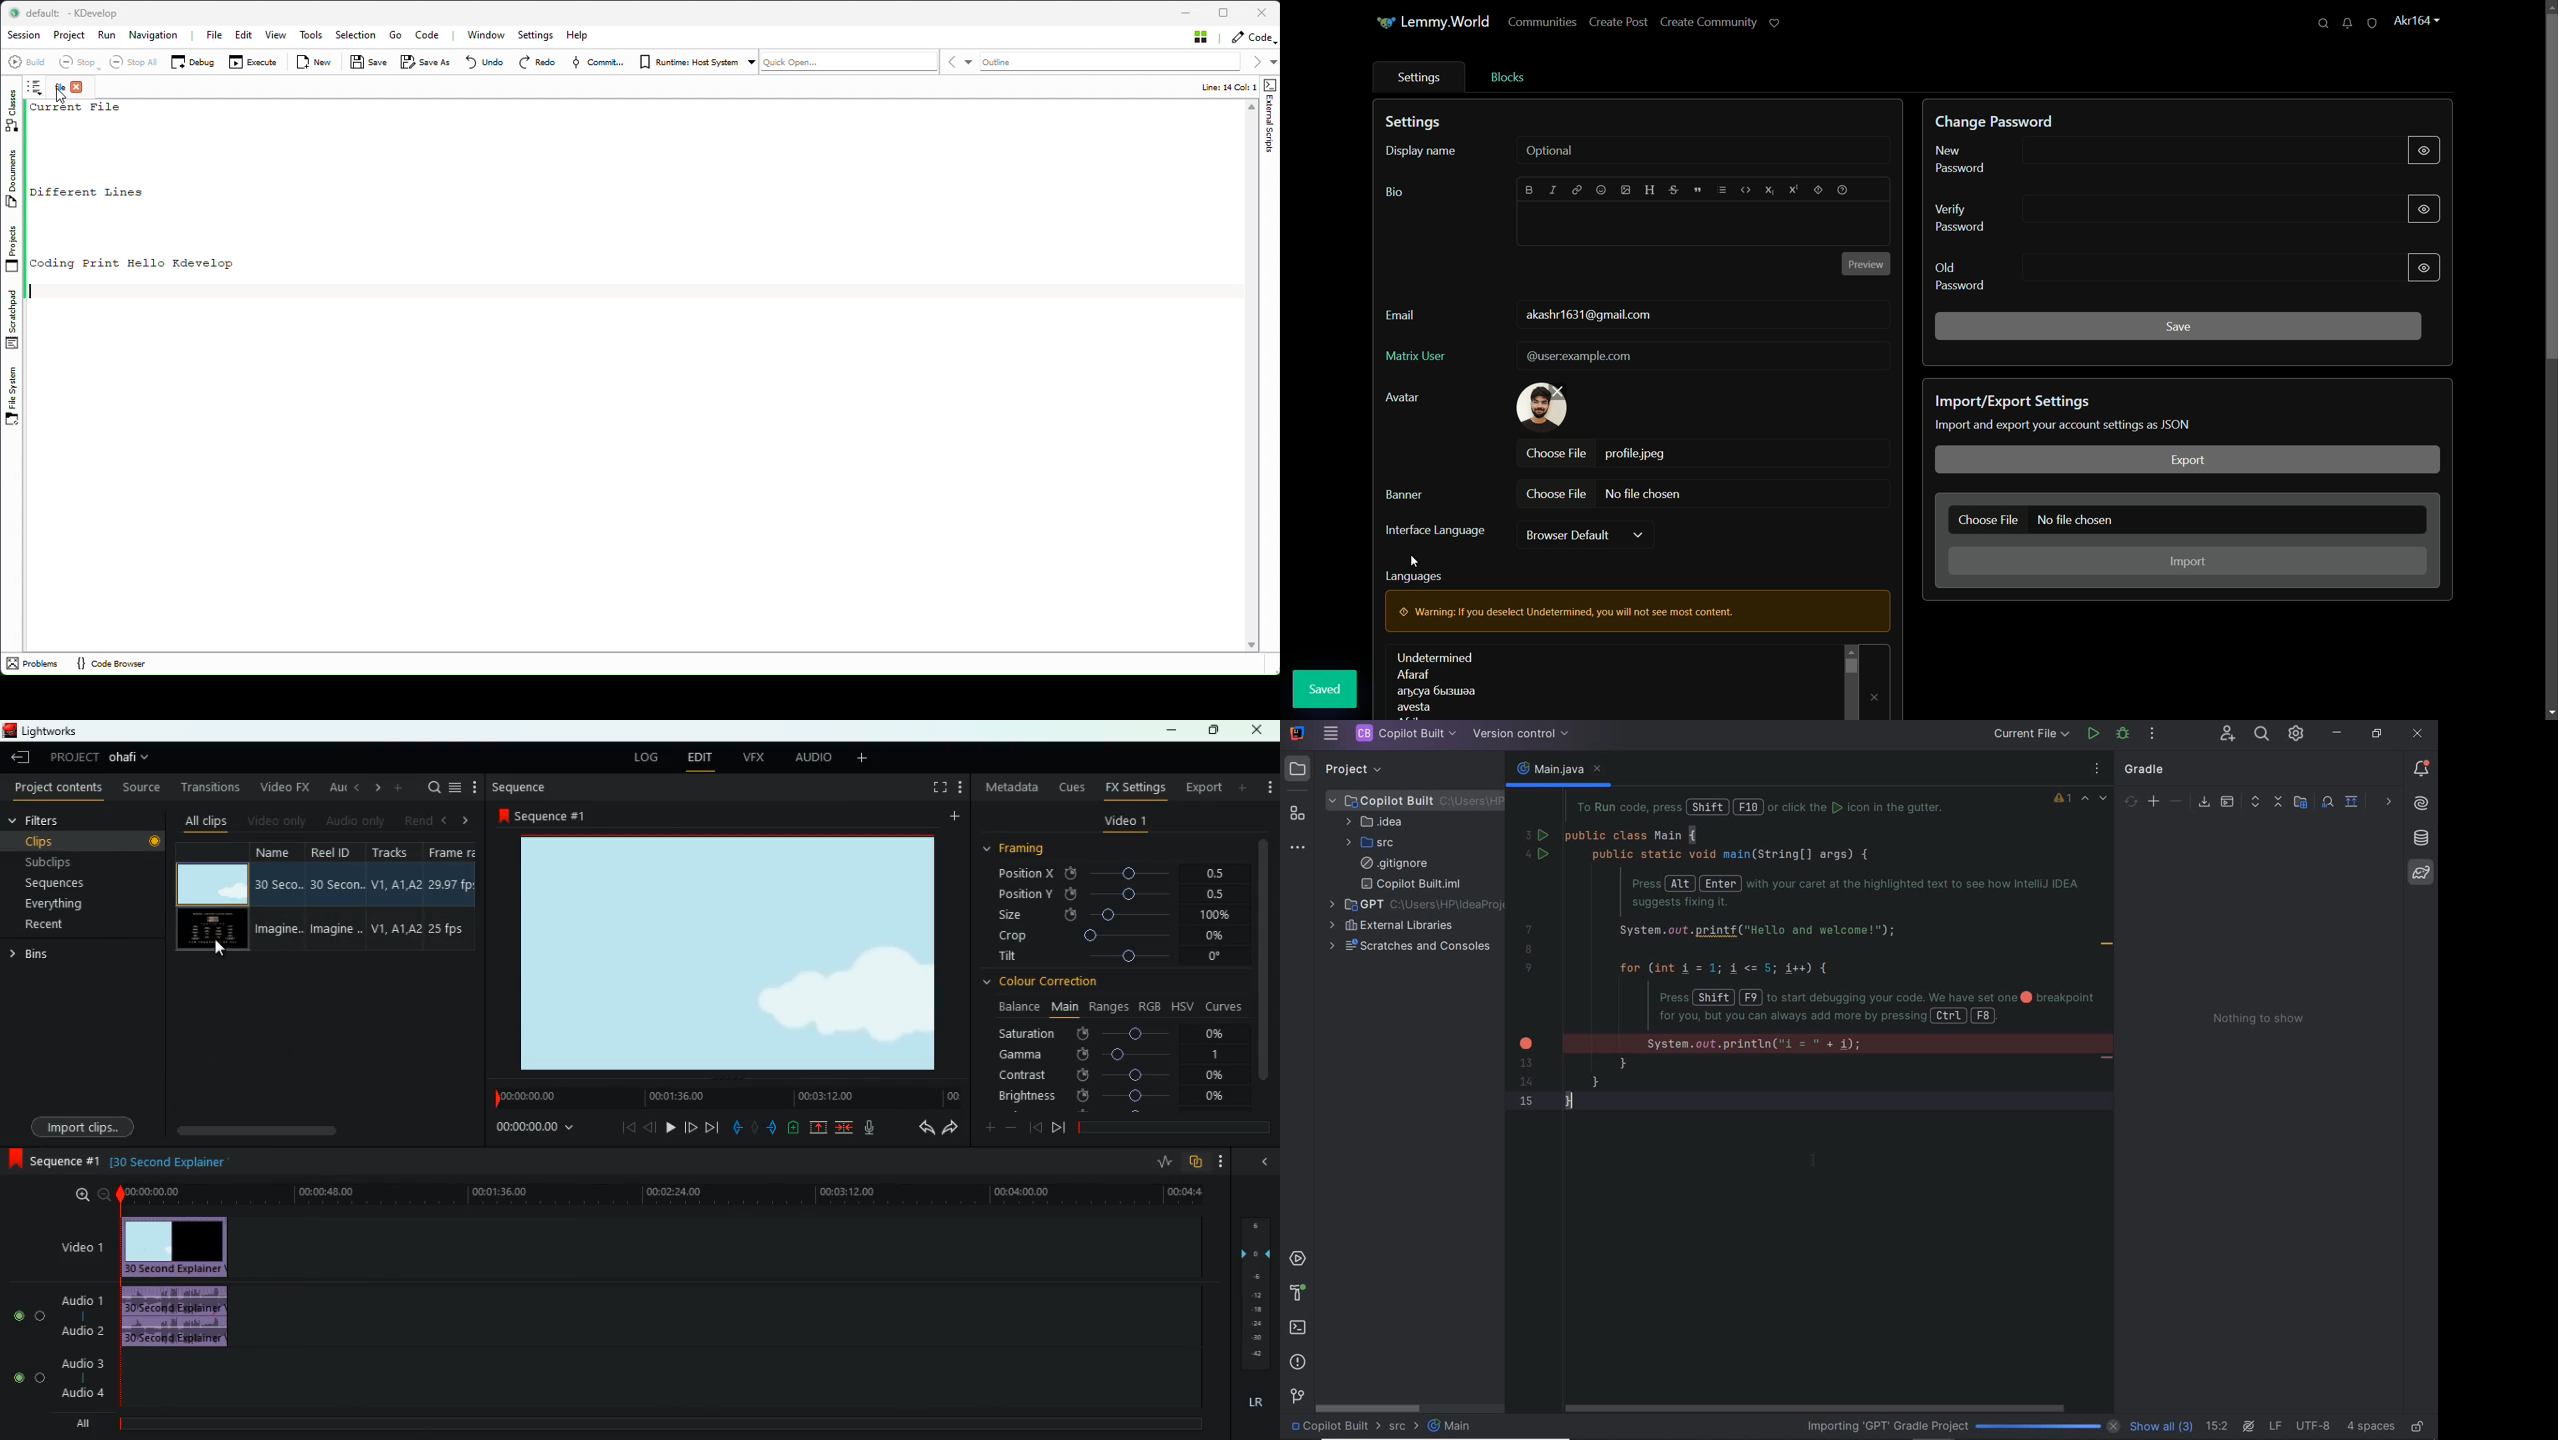 The width and height of the screenshot is (2576, 1456). I want to click on Notes, so click(36, 88).